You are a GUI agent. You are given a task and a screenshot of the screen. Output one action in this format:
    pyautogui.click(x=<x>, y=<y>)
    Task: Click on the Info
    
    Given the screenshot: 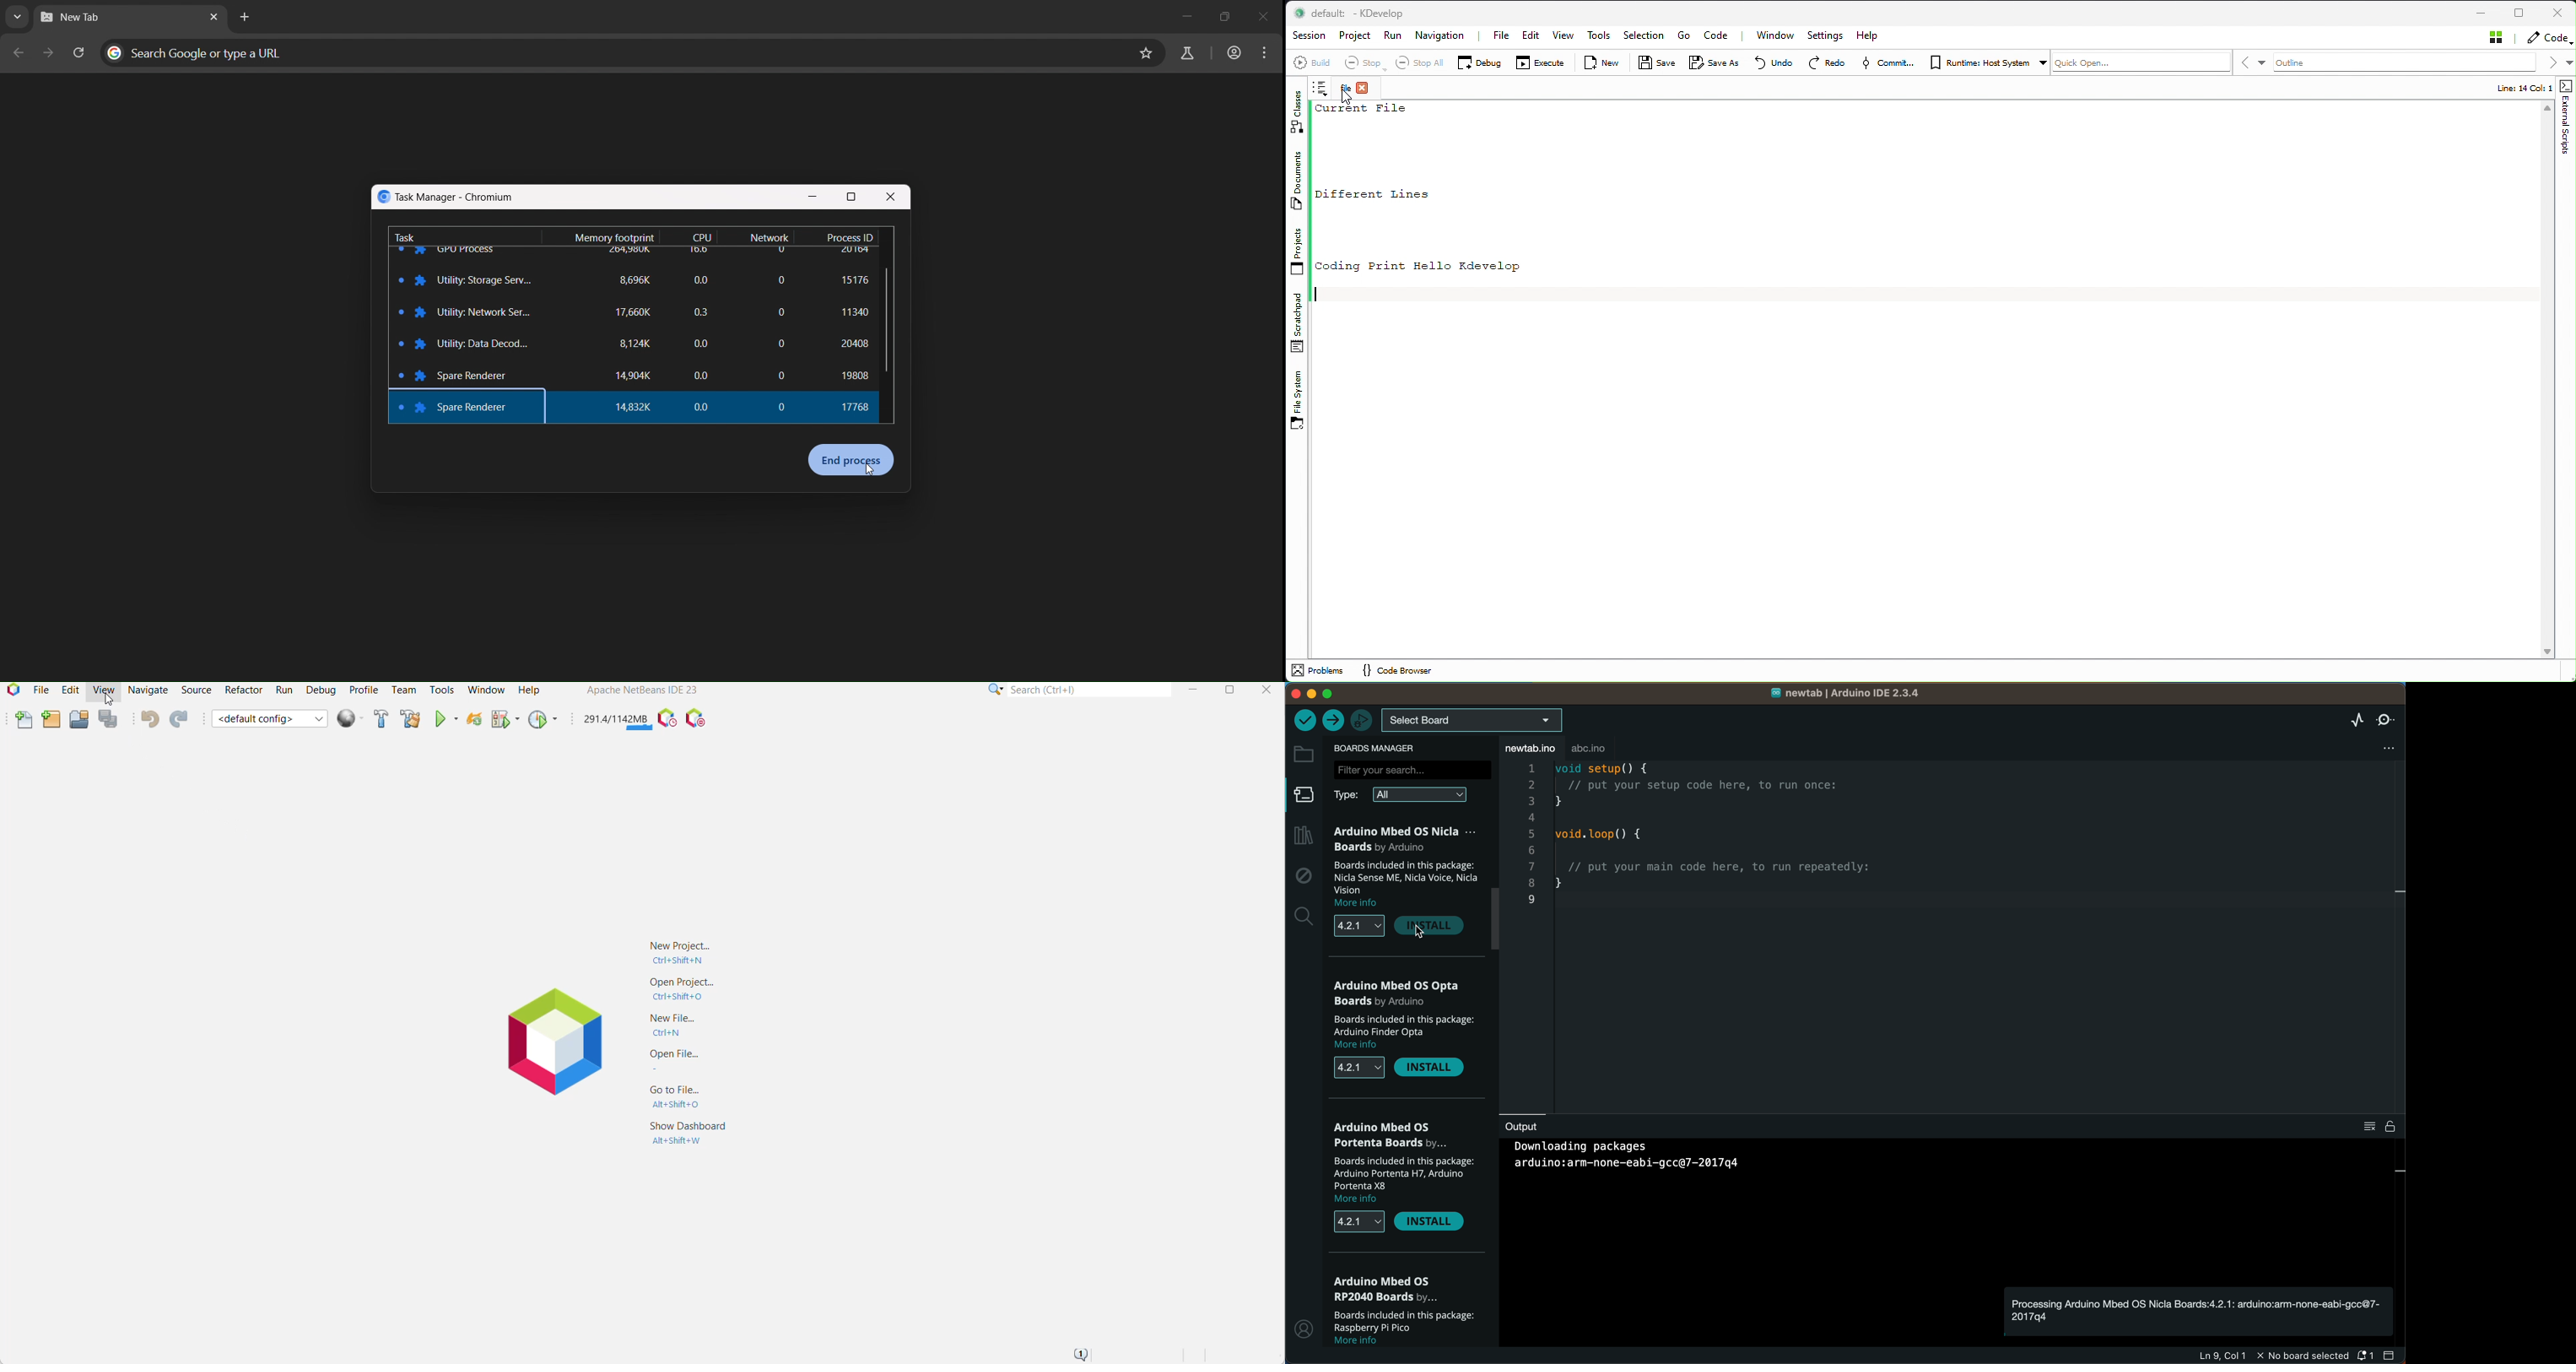 What is the action you would take?
    pyautogui.click(x=2497, y=87)
    